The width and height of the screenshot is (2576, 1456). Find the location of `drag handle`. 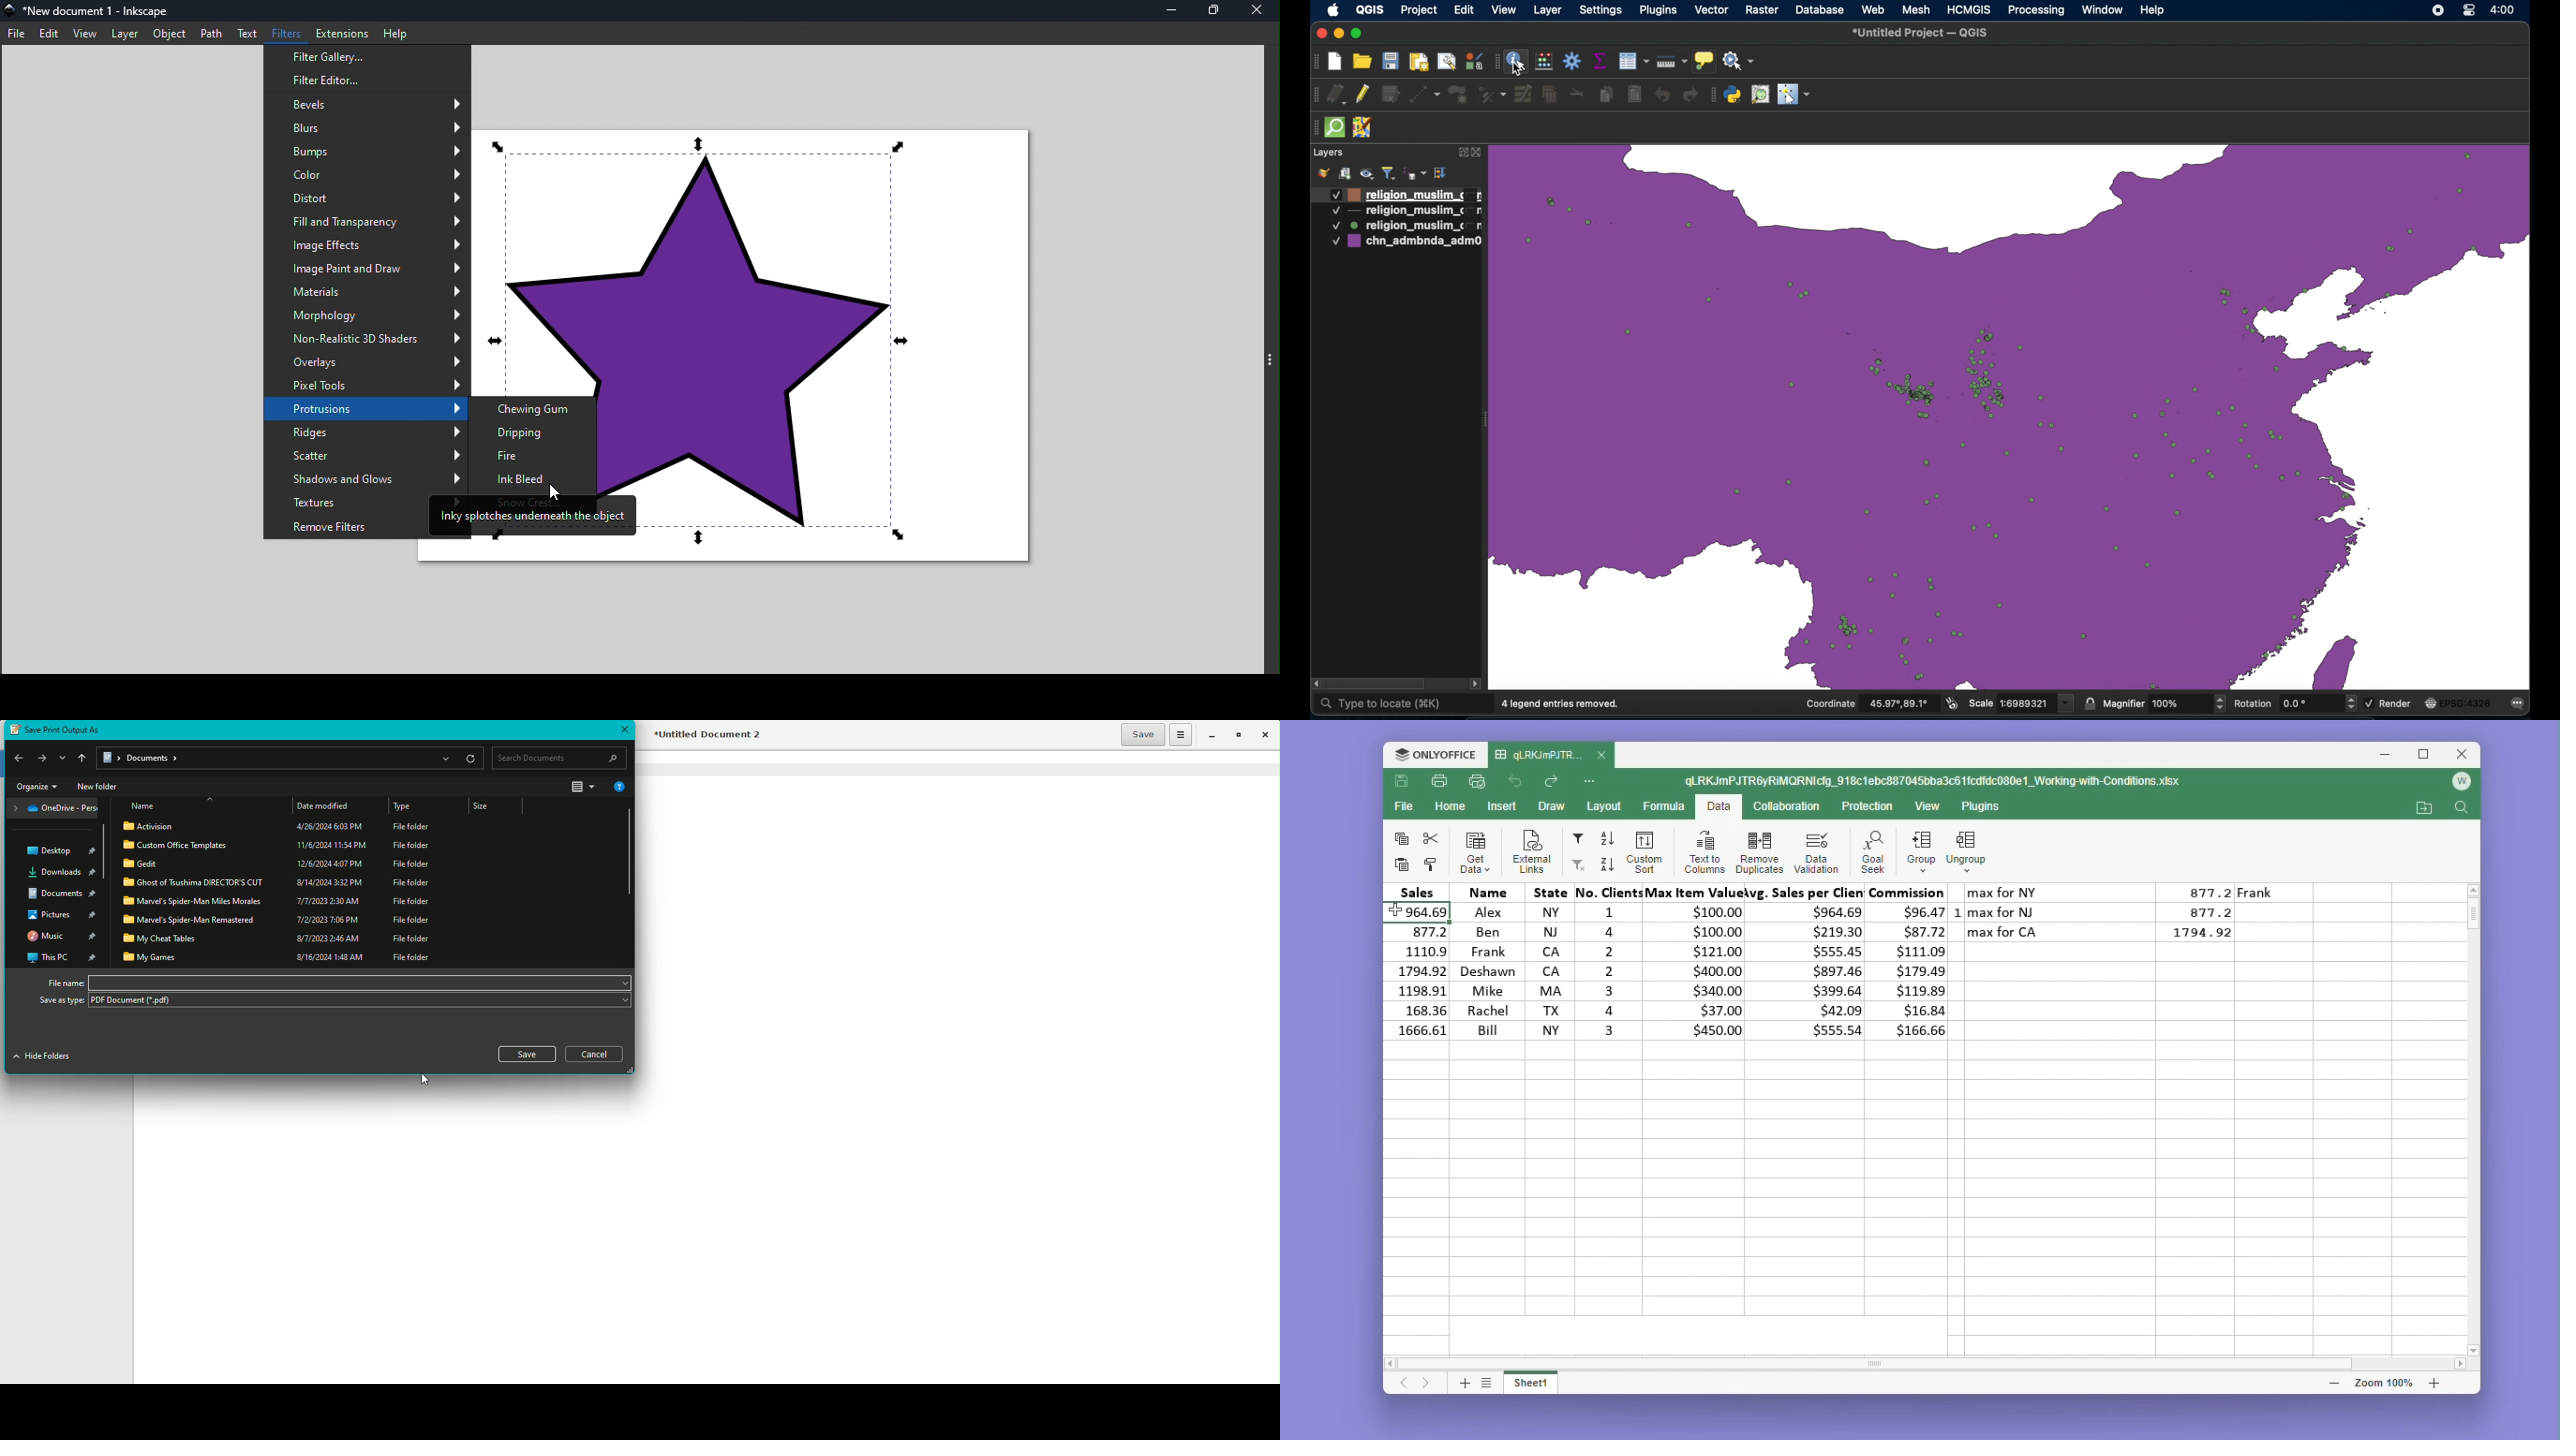

drag handle is located at coordinates (1313, 127).